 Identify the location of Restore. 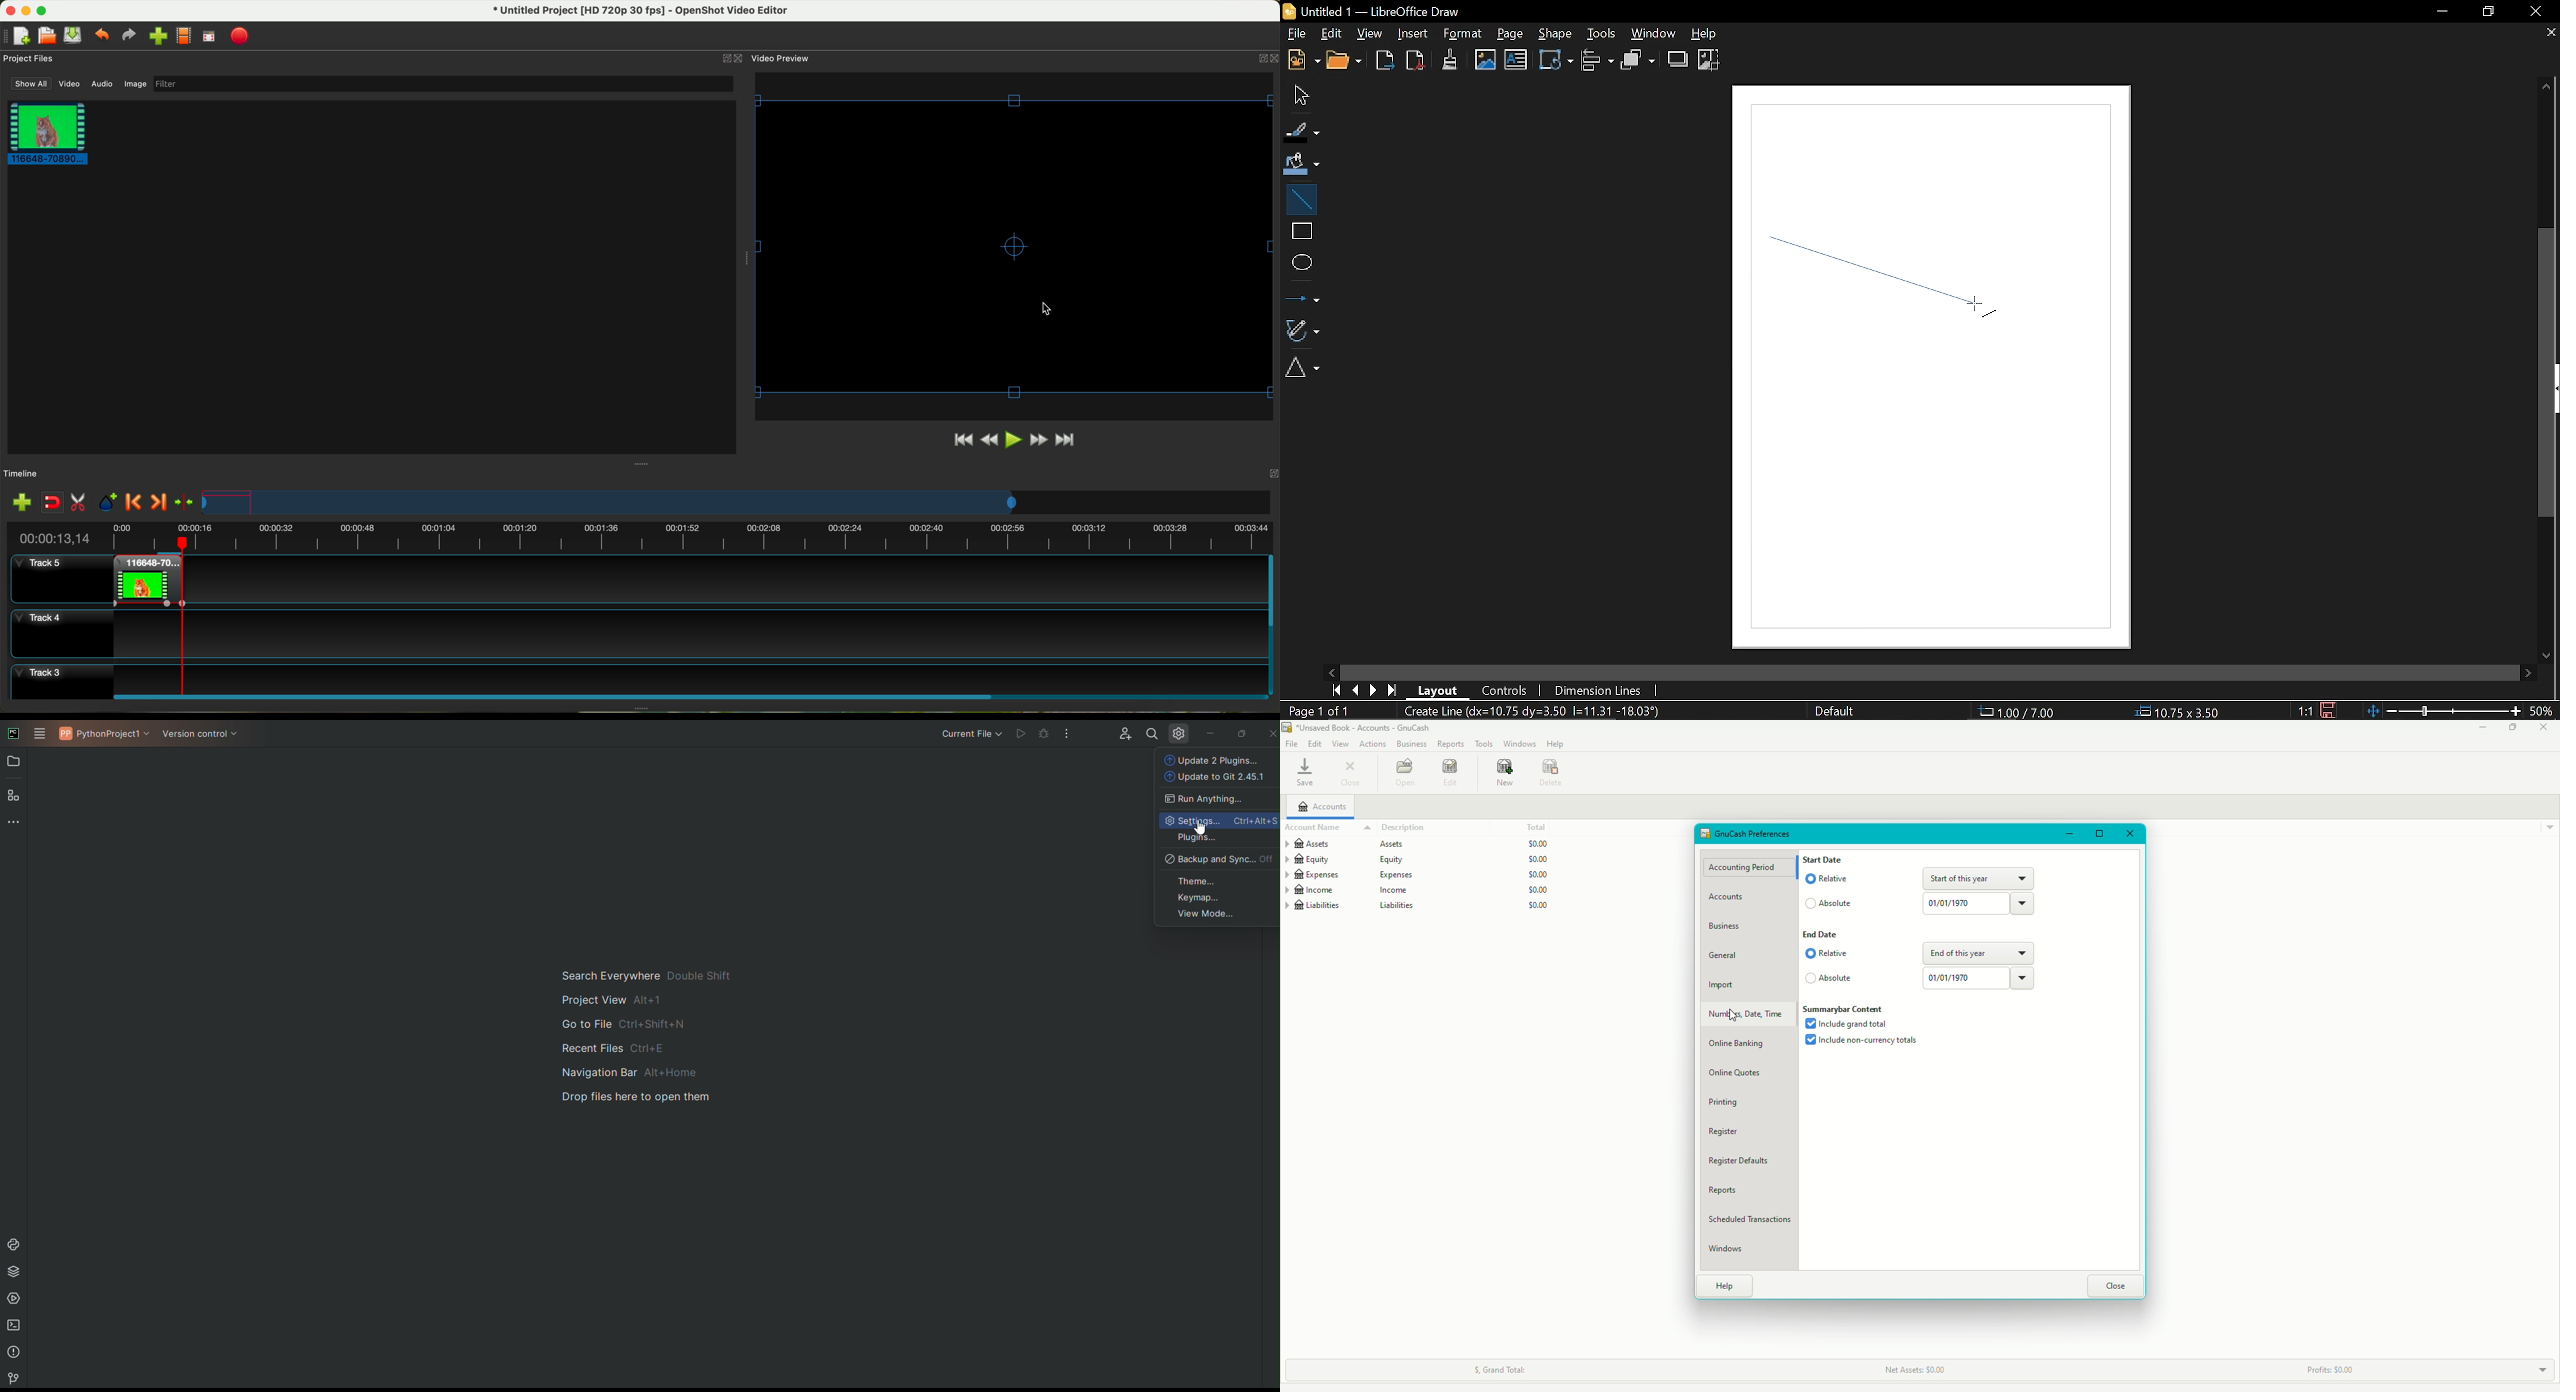
(2099, 832).